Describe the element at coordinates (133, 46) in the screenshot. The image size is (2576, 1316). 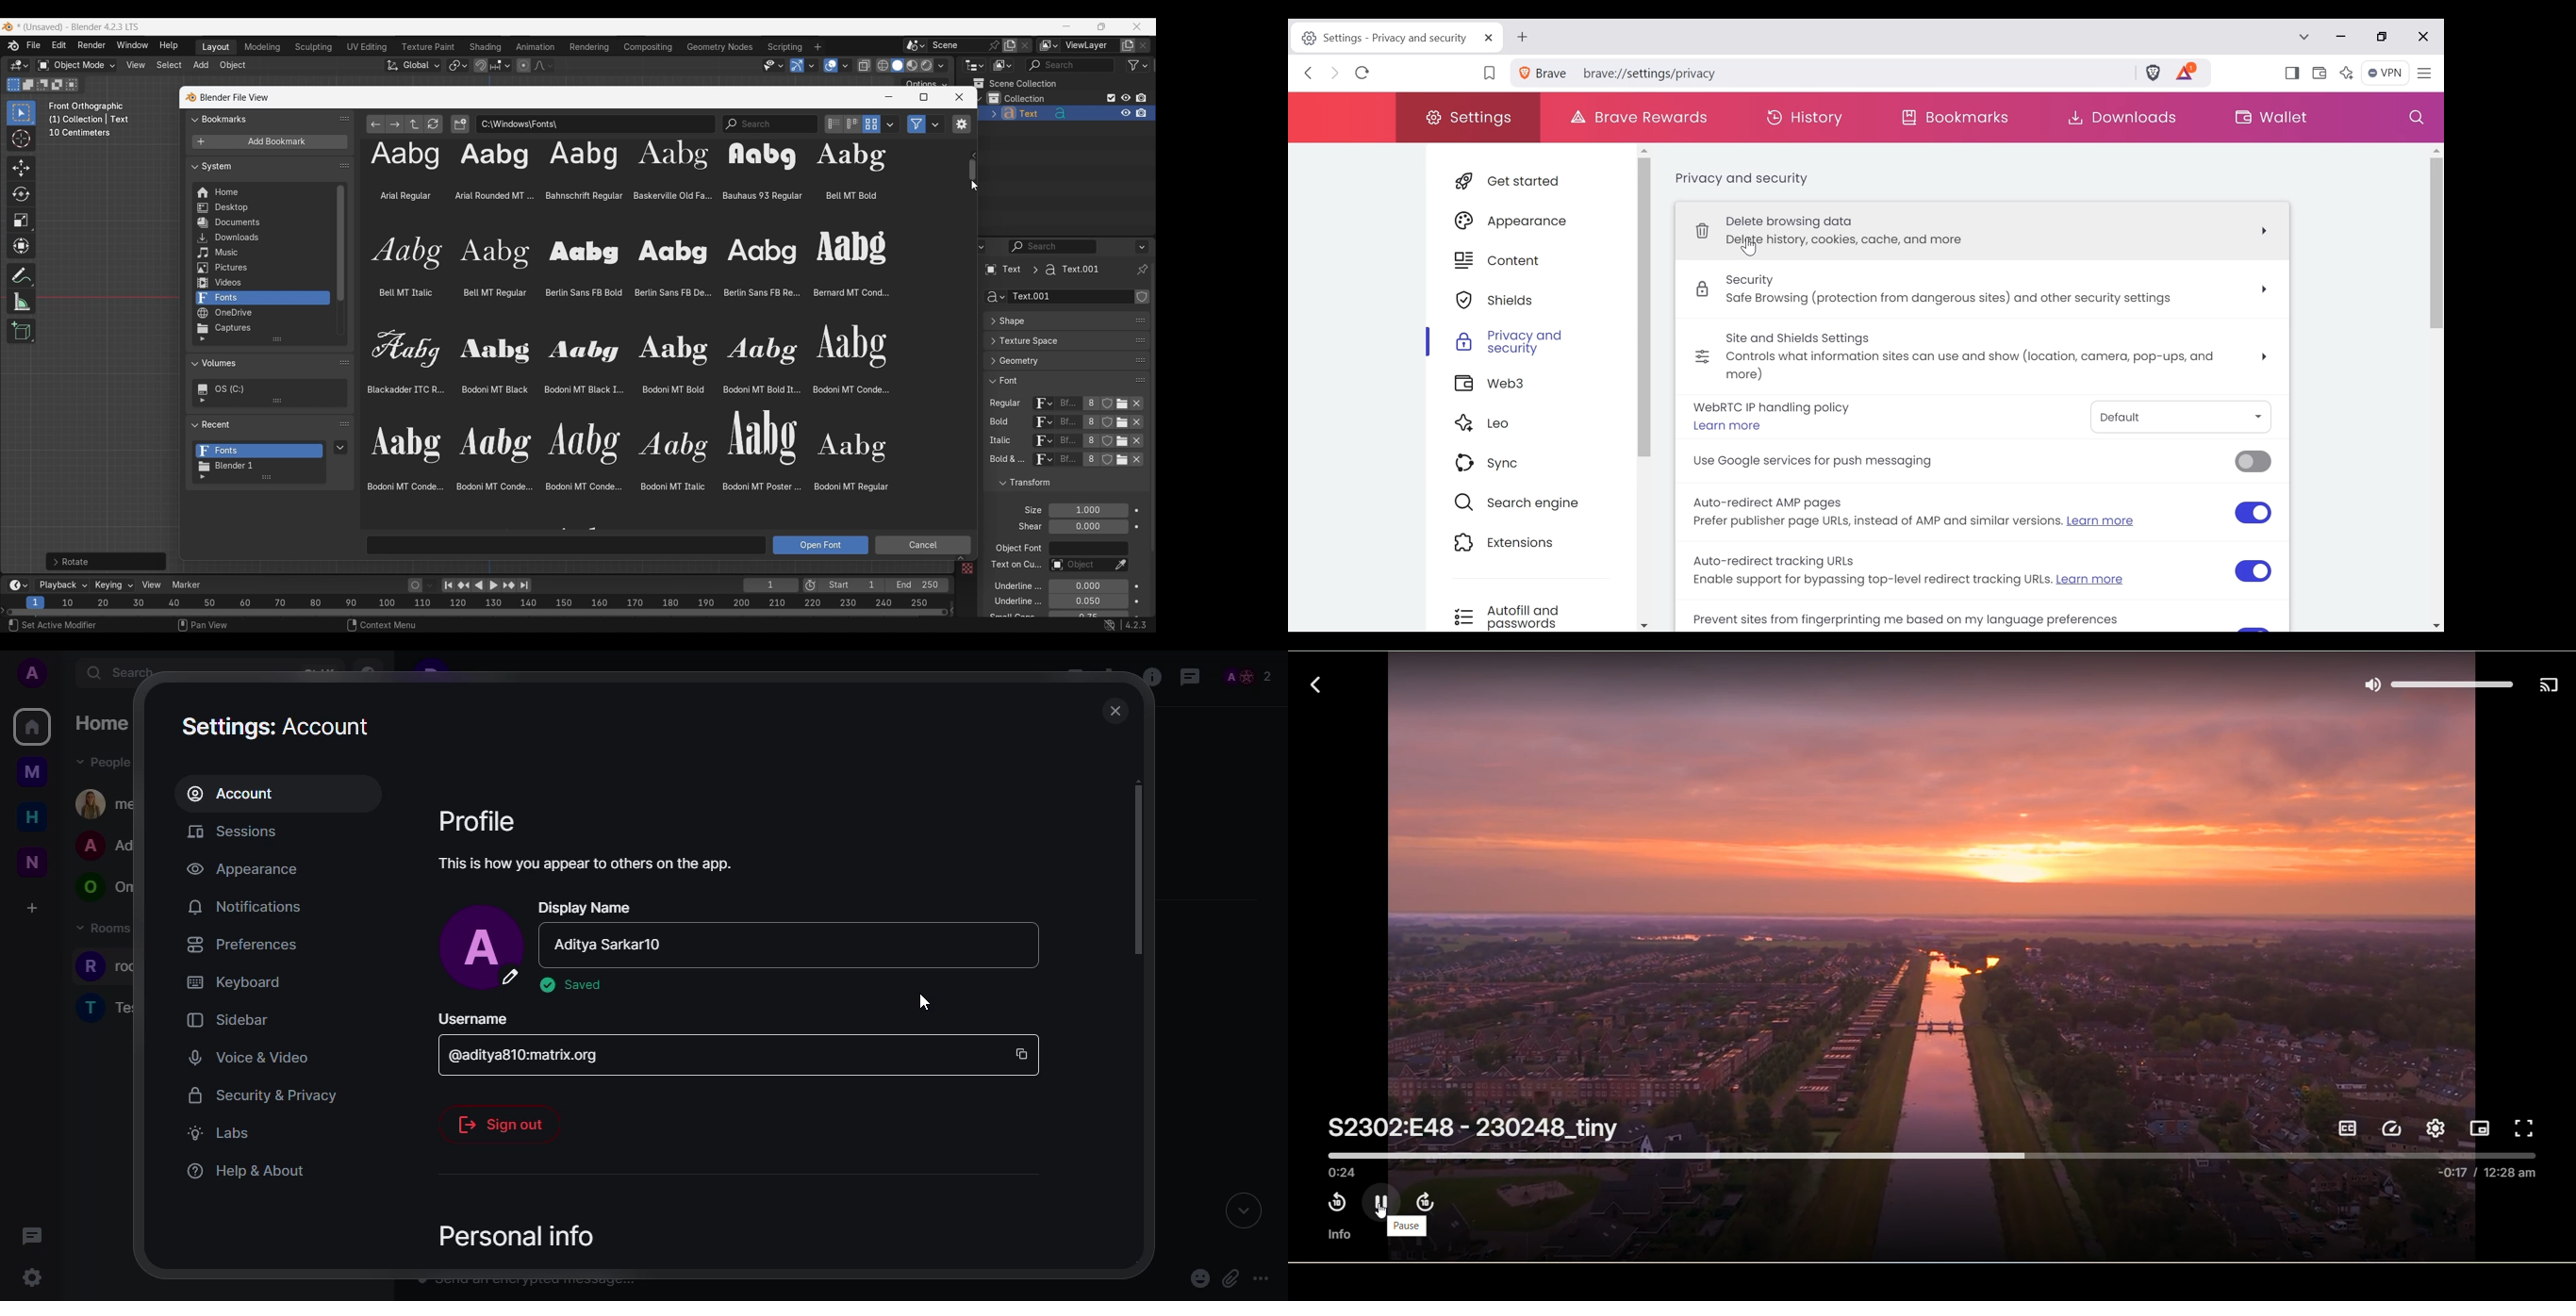
I see `Window menu` at that location.